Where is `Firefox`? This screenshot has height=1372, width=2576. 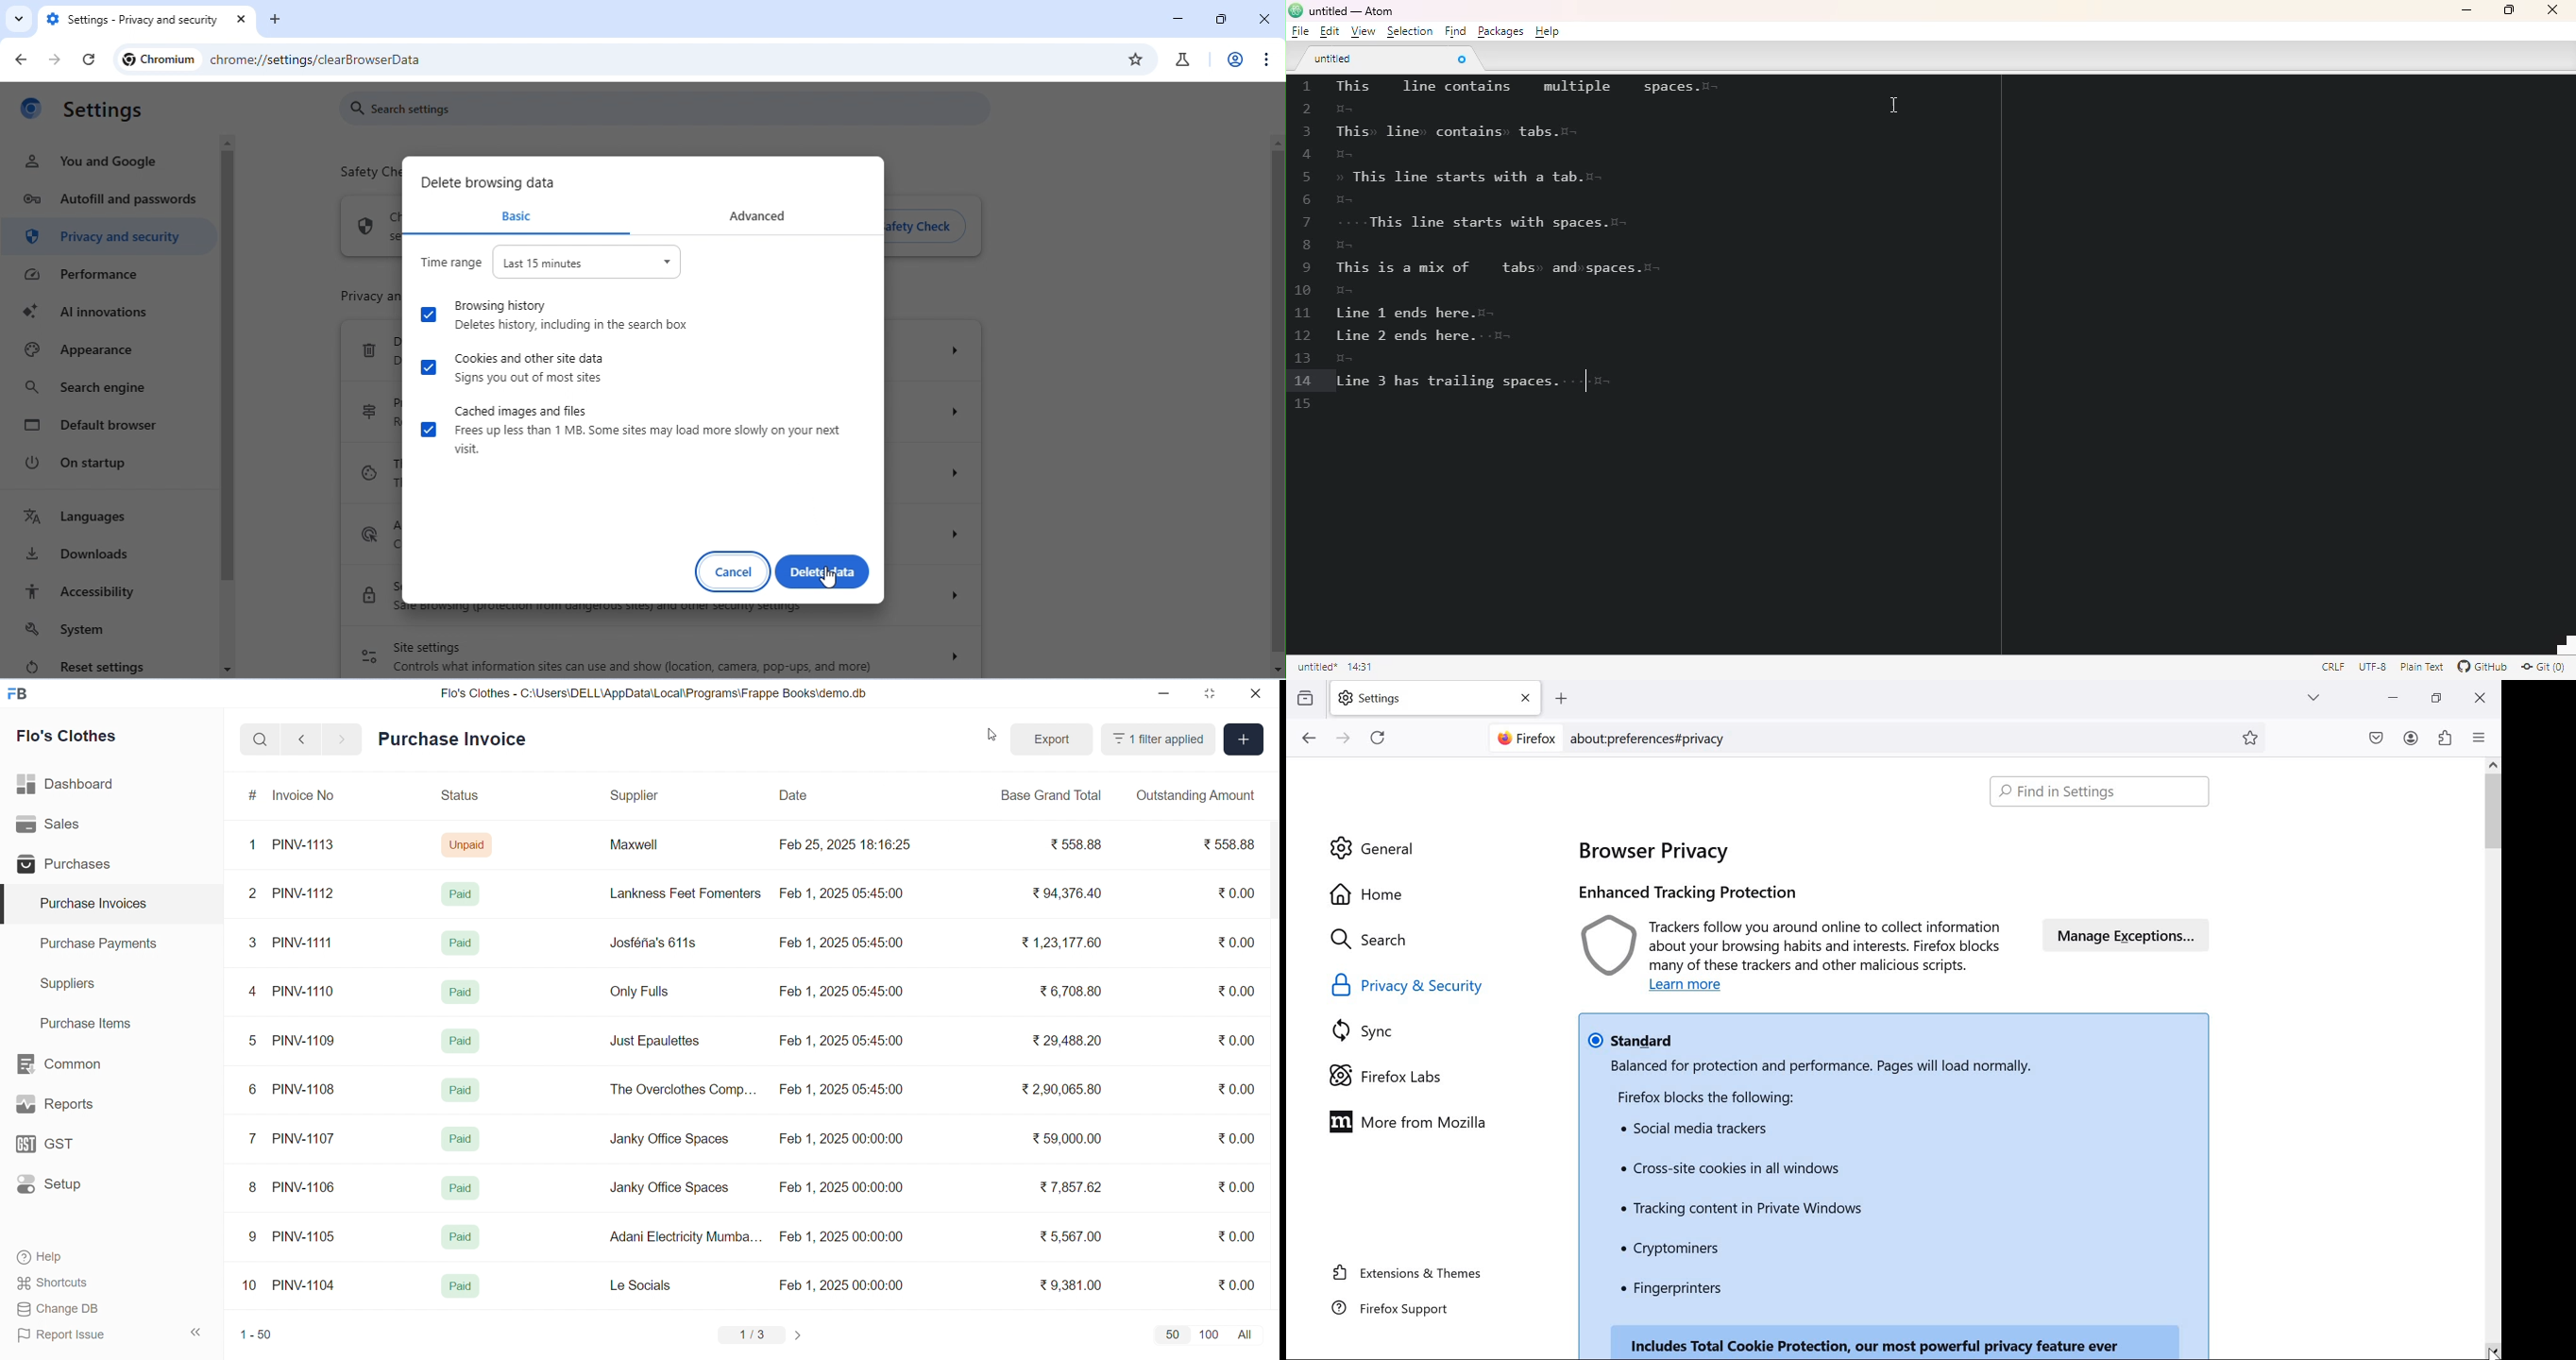
Firefox is located at coordinates (1525, 736).